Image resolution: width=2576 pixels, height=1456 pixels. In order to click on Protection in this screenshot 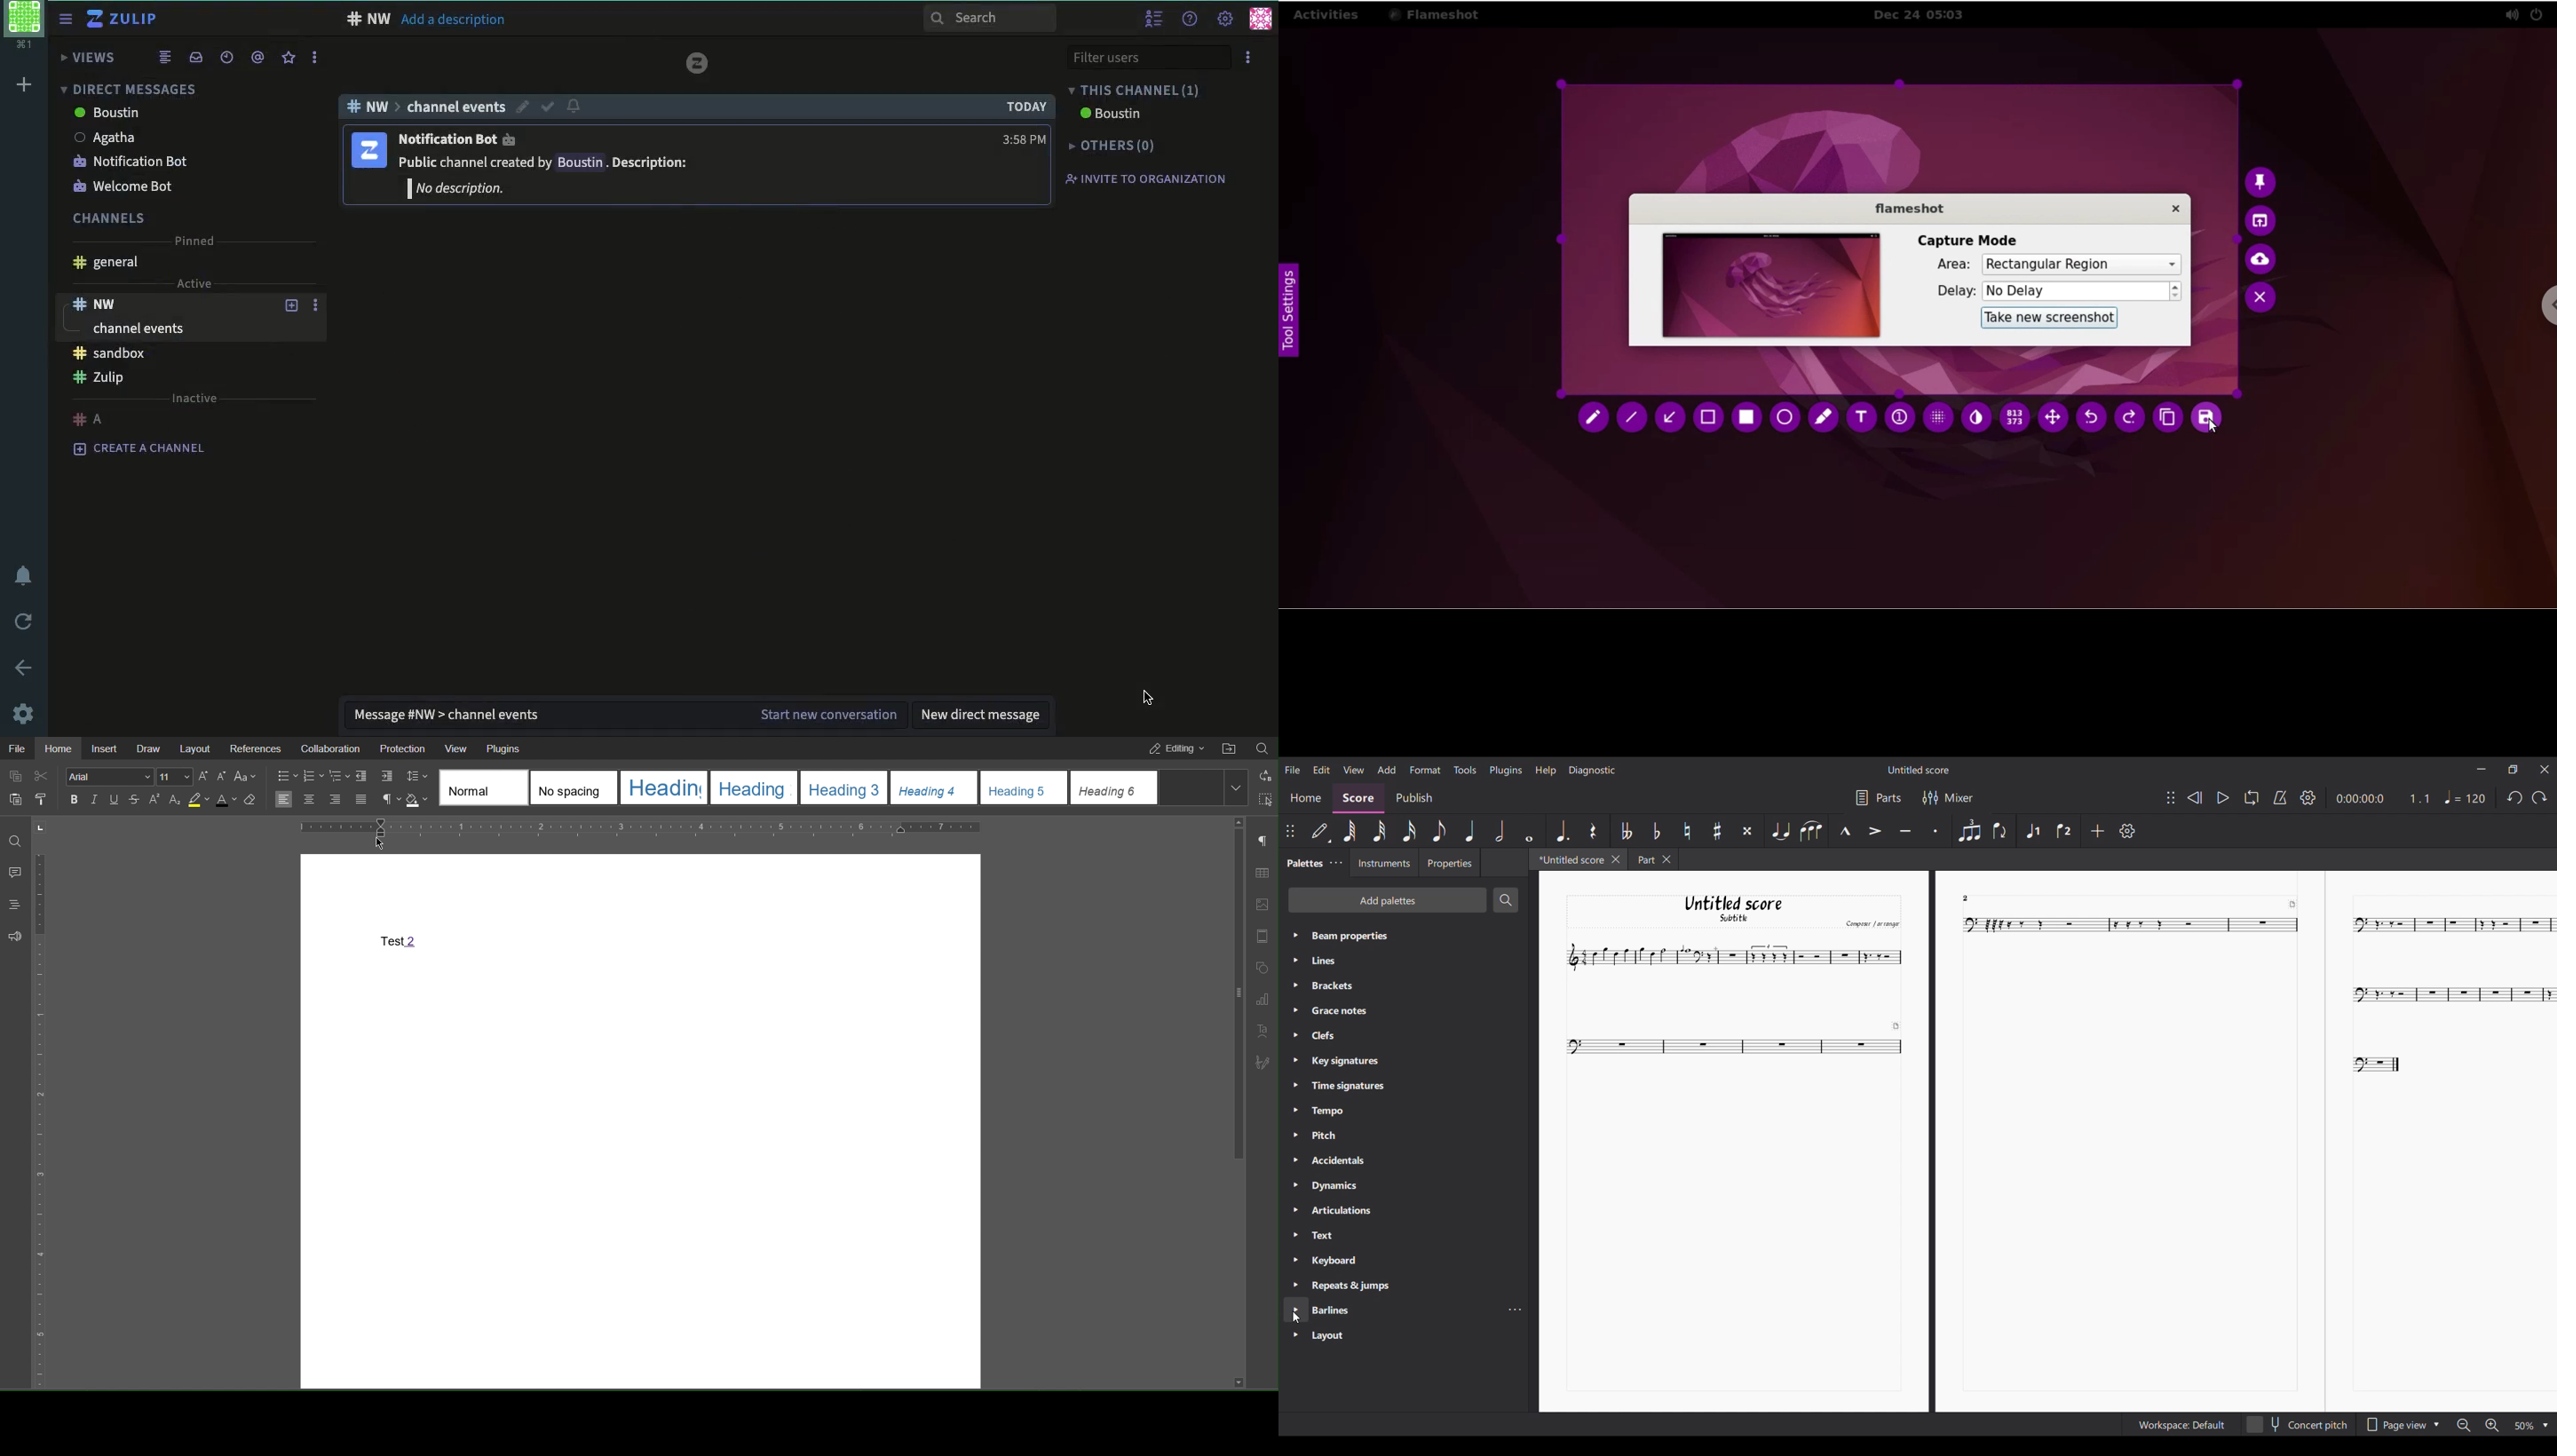, I will do `click(404, 748)`.